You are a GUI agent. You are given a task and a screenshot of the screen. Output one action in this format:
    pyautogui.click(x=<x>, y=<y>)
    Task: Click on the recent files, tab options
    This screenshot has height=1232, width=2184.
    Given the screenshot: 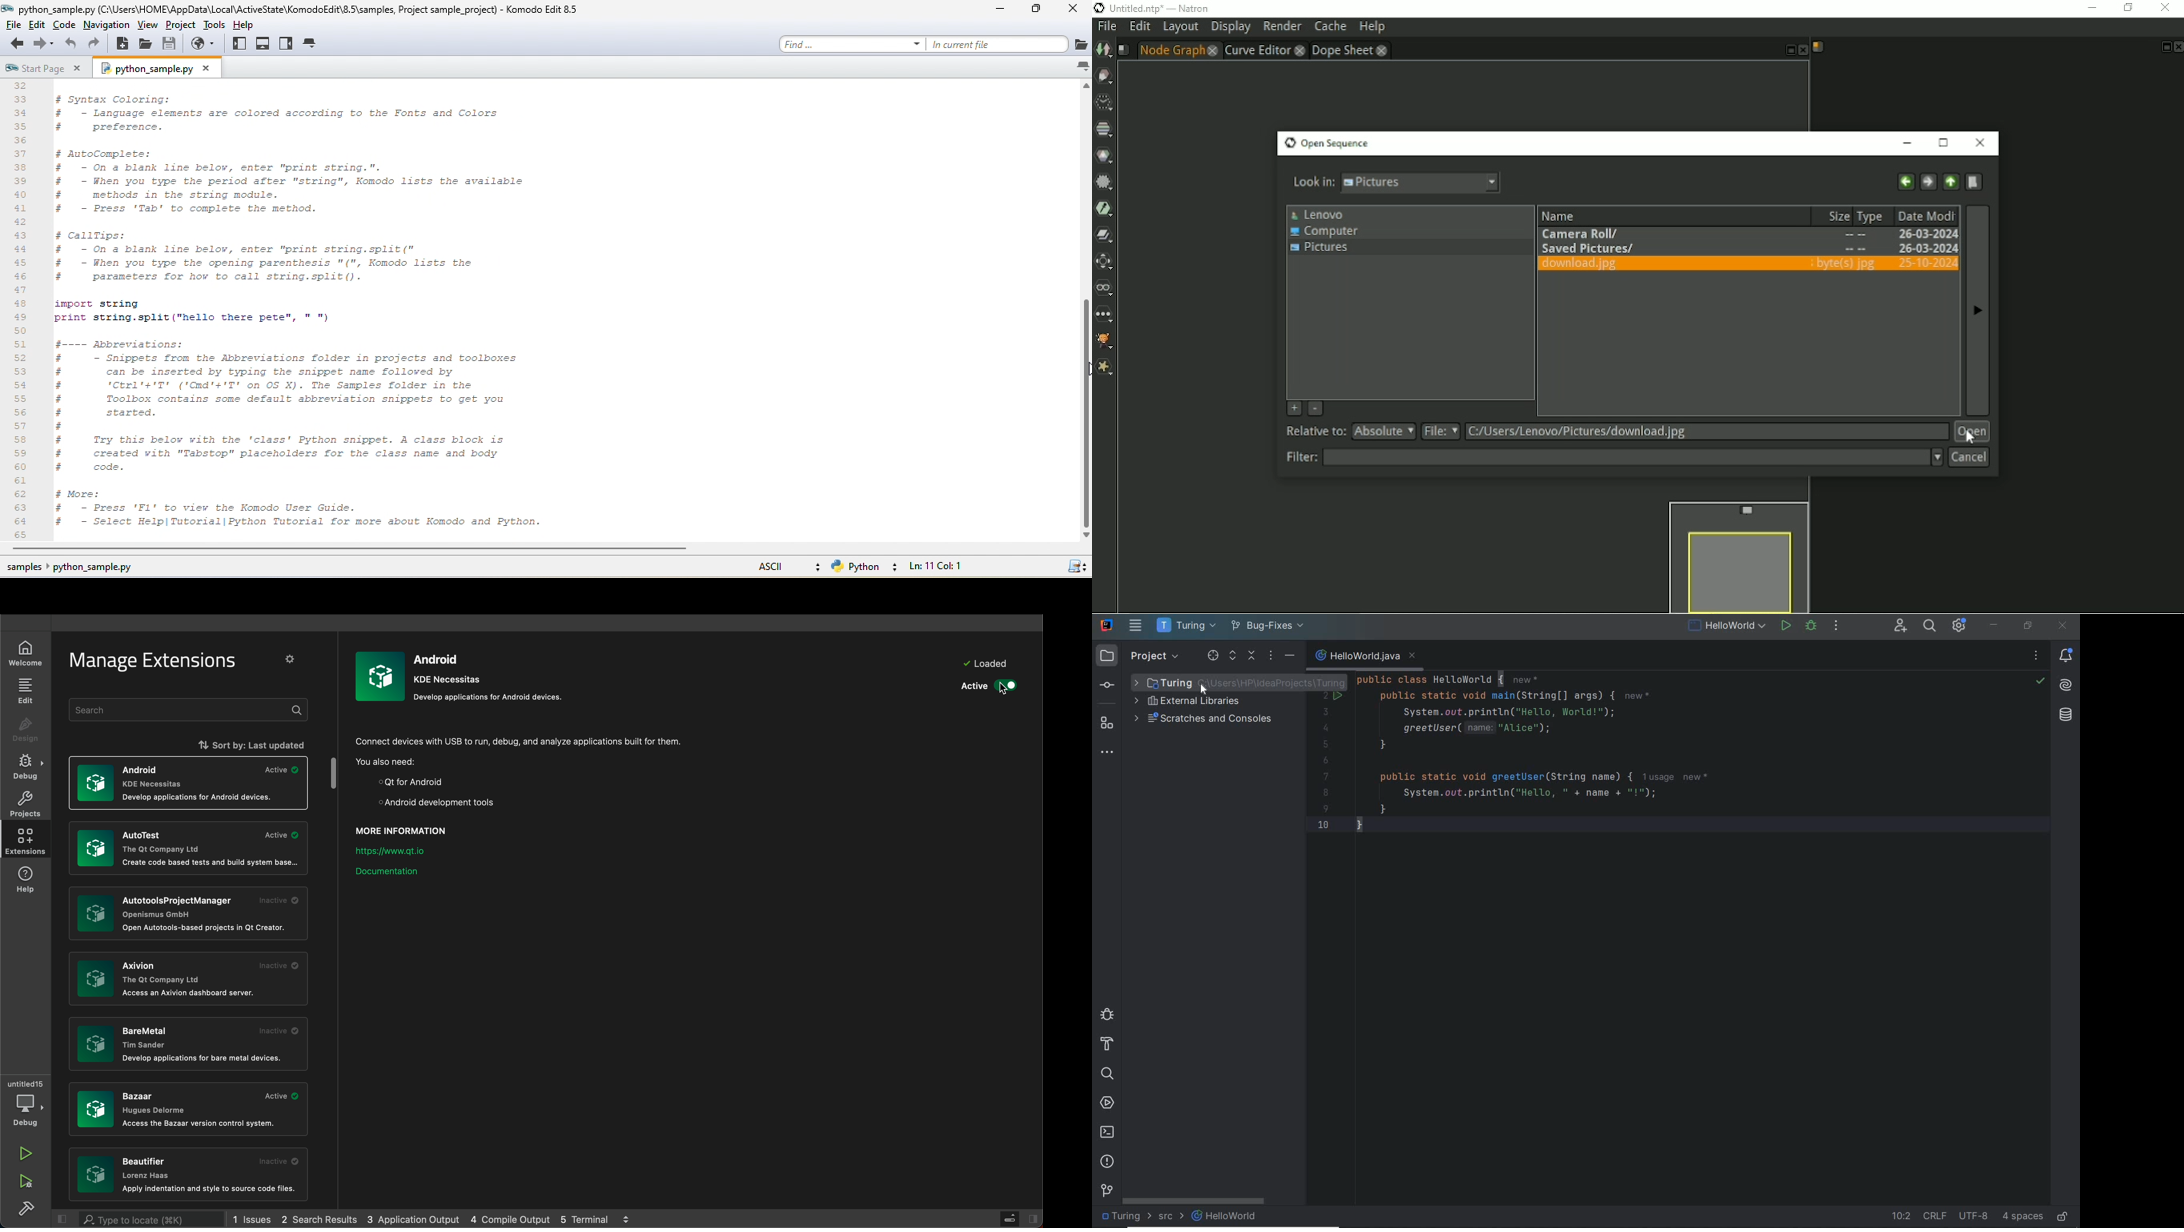 What is the action you would take?
    pyautogui.click(x=2037, y=657)
    